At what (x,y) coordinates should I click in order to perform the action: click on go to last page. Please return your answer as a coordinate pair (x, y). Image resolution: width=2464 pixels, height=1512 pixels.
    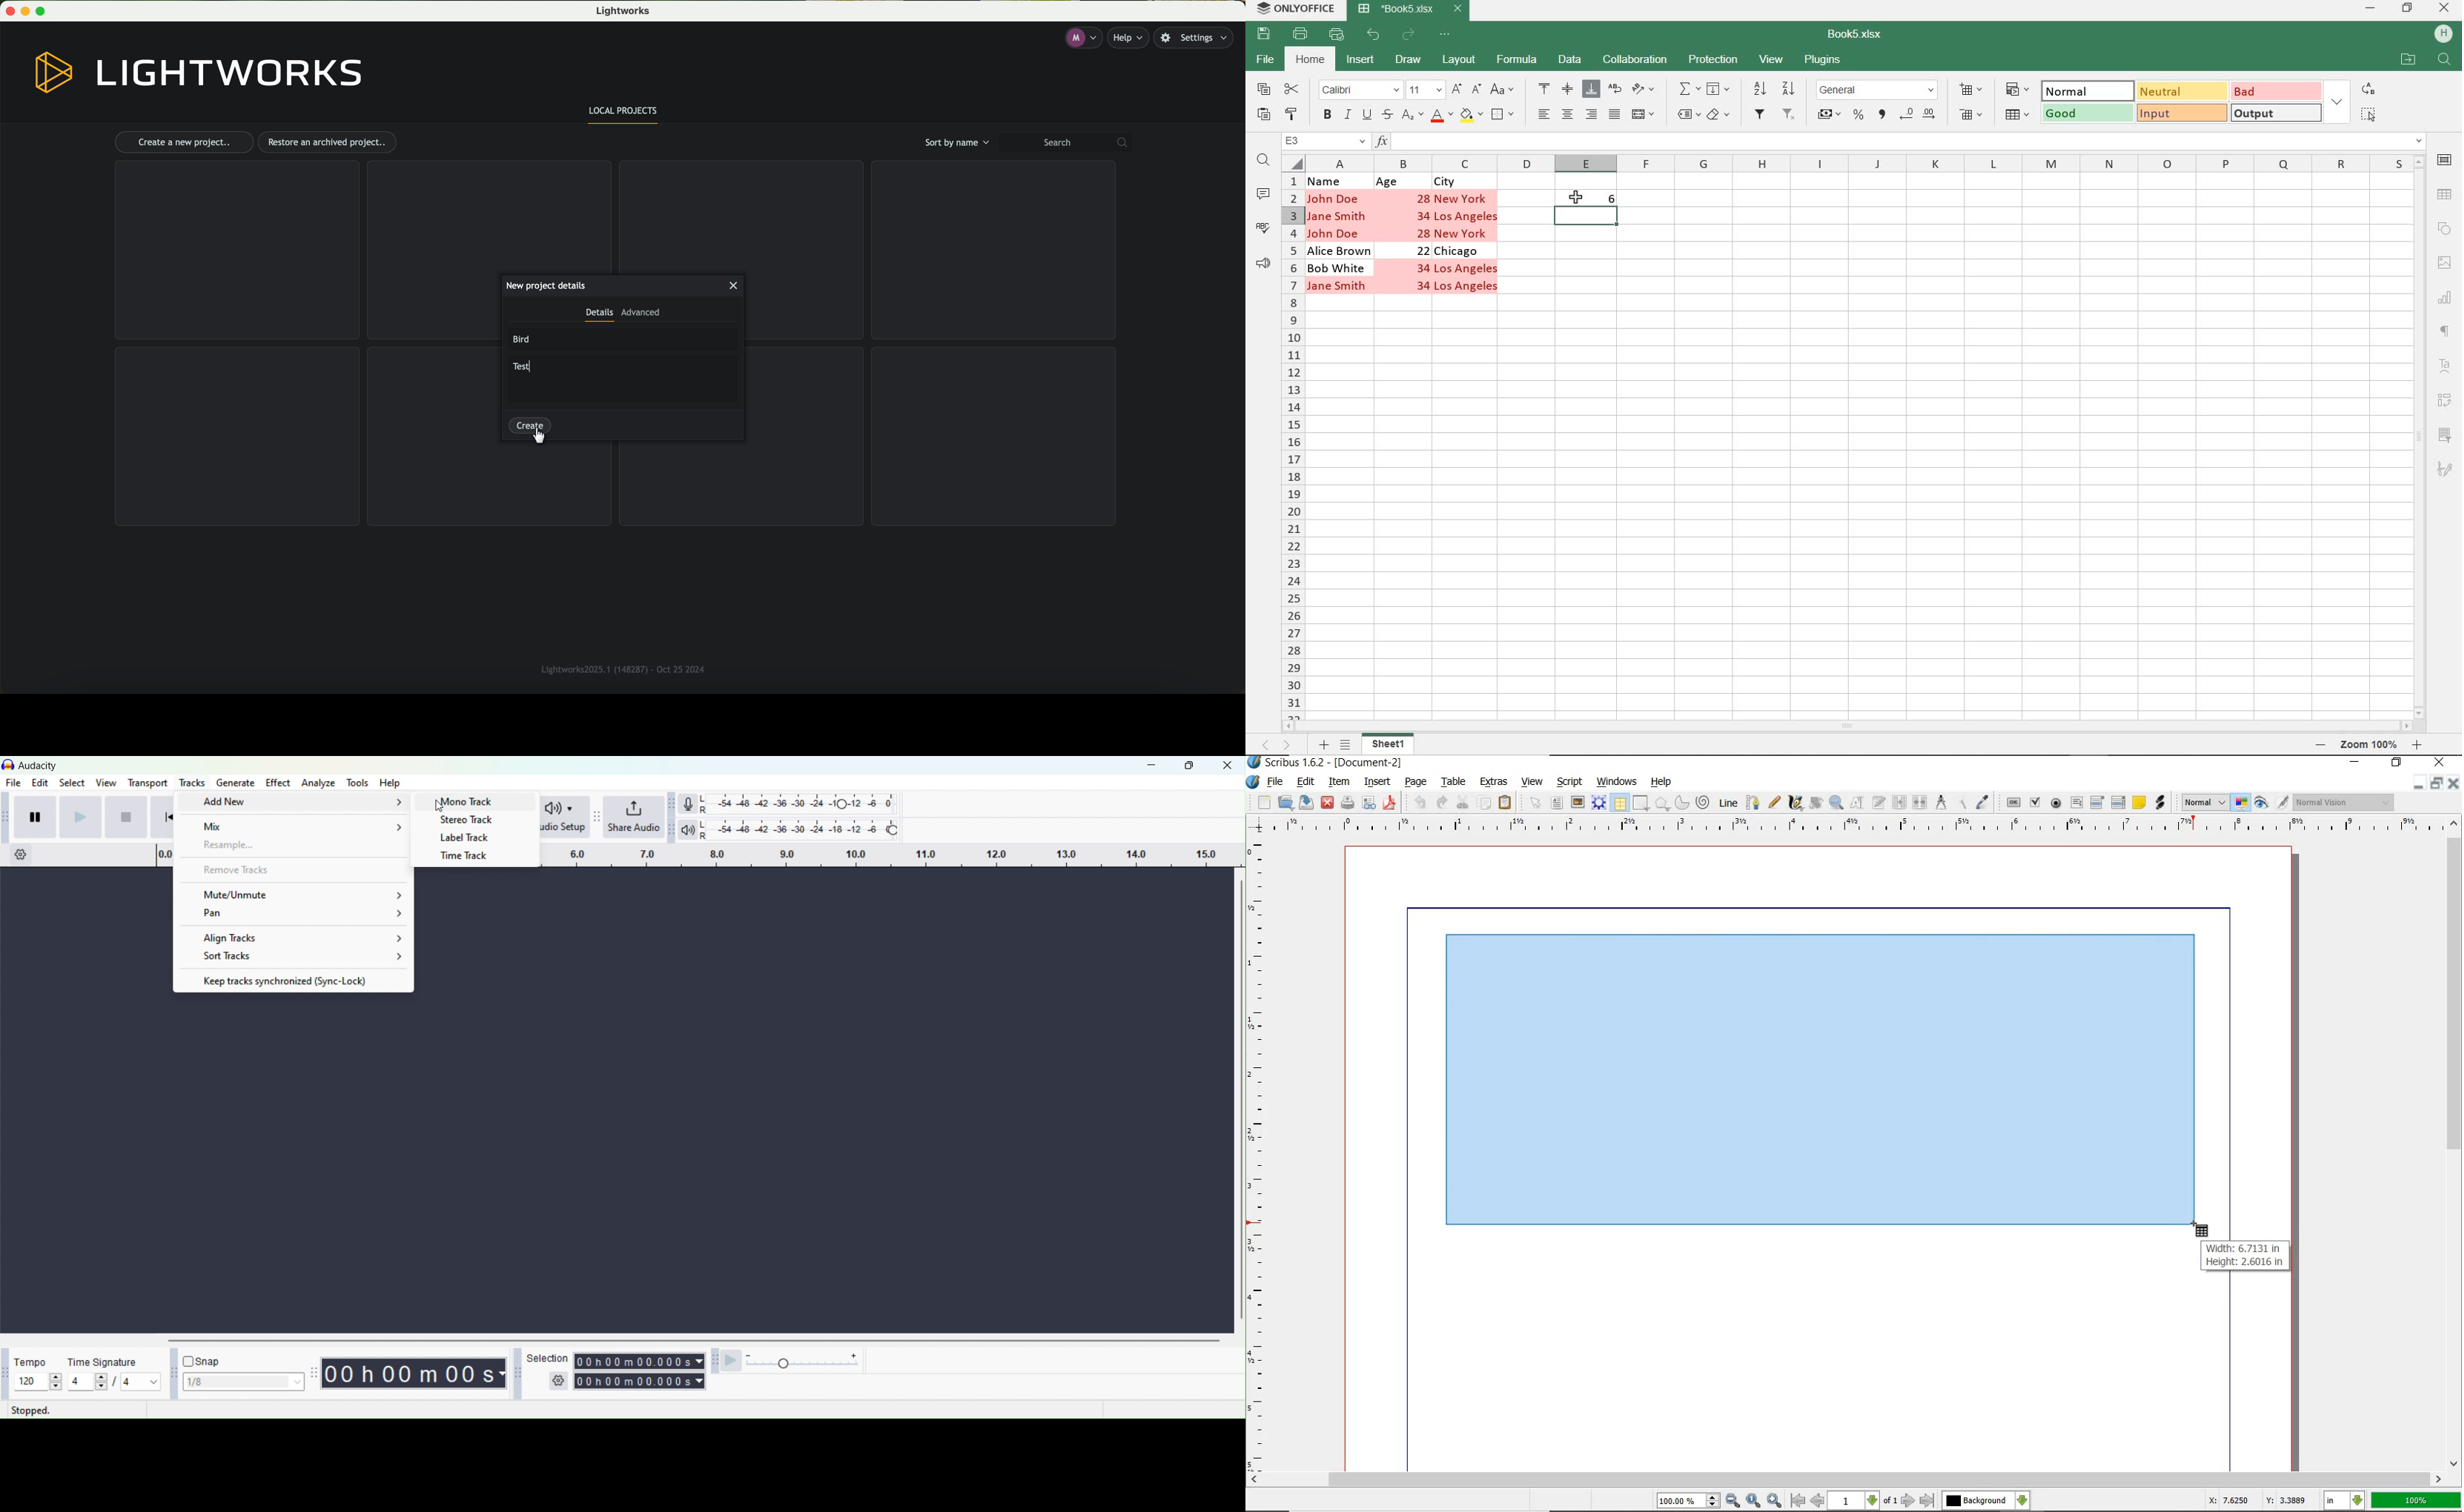
    Looking at the image, I should click on (1927, 1500).